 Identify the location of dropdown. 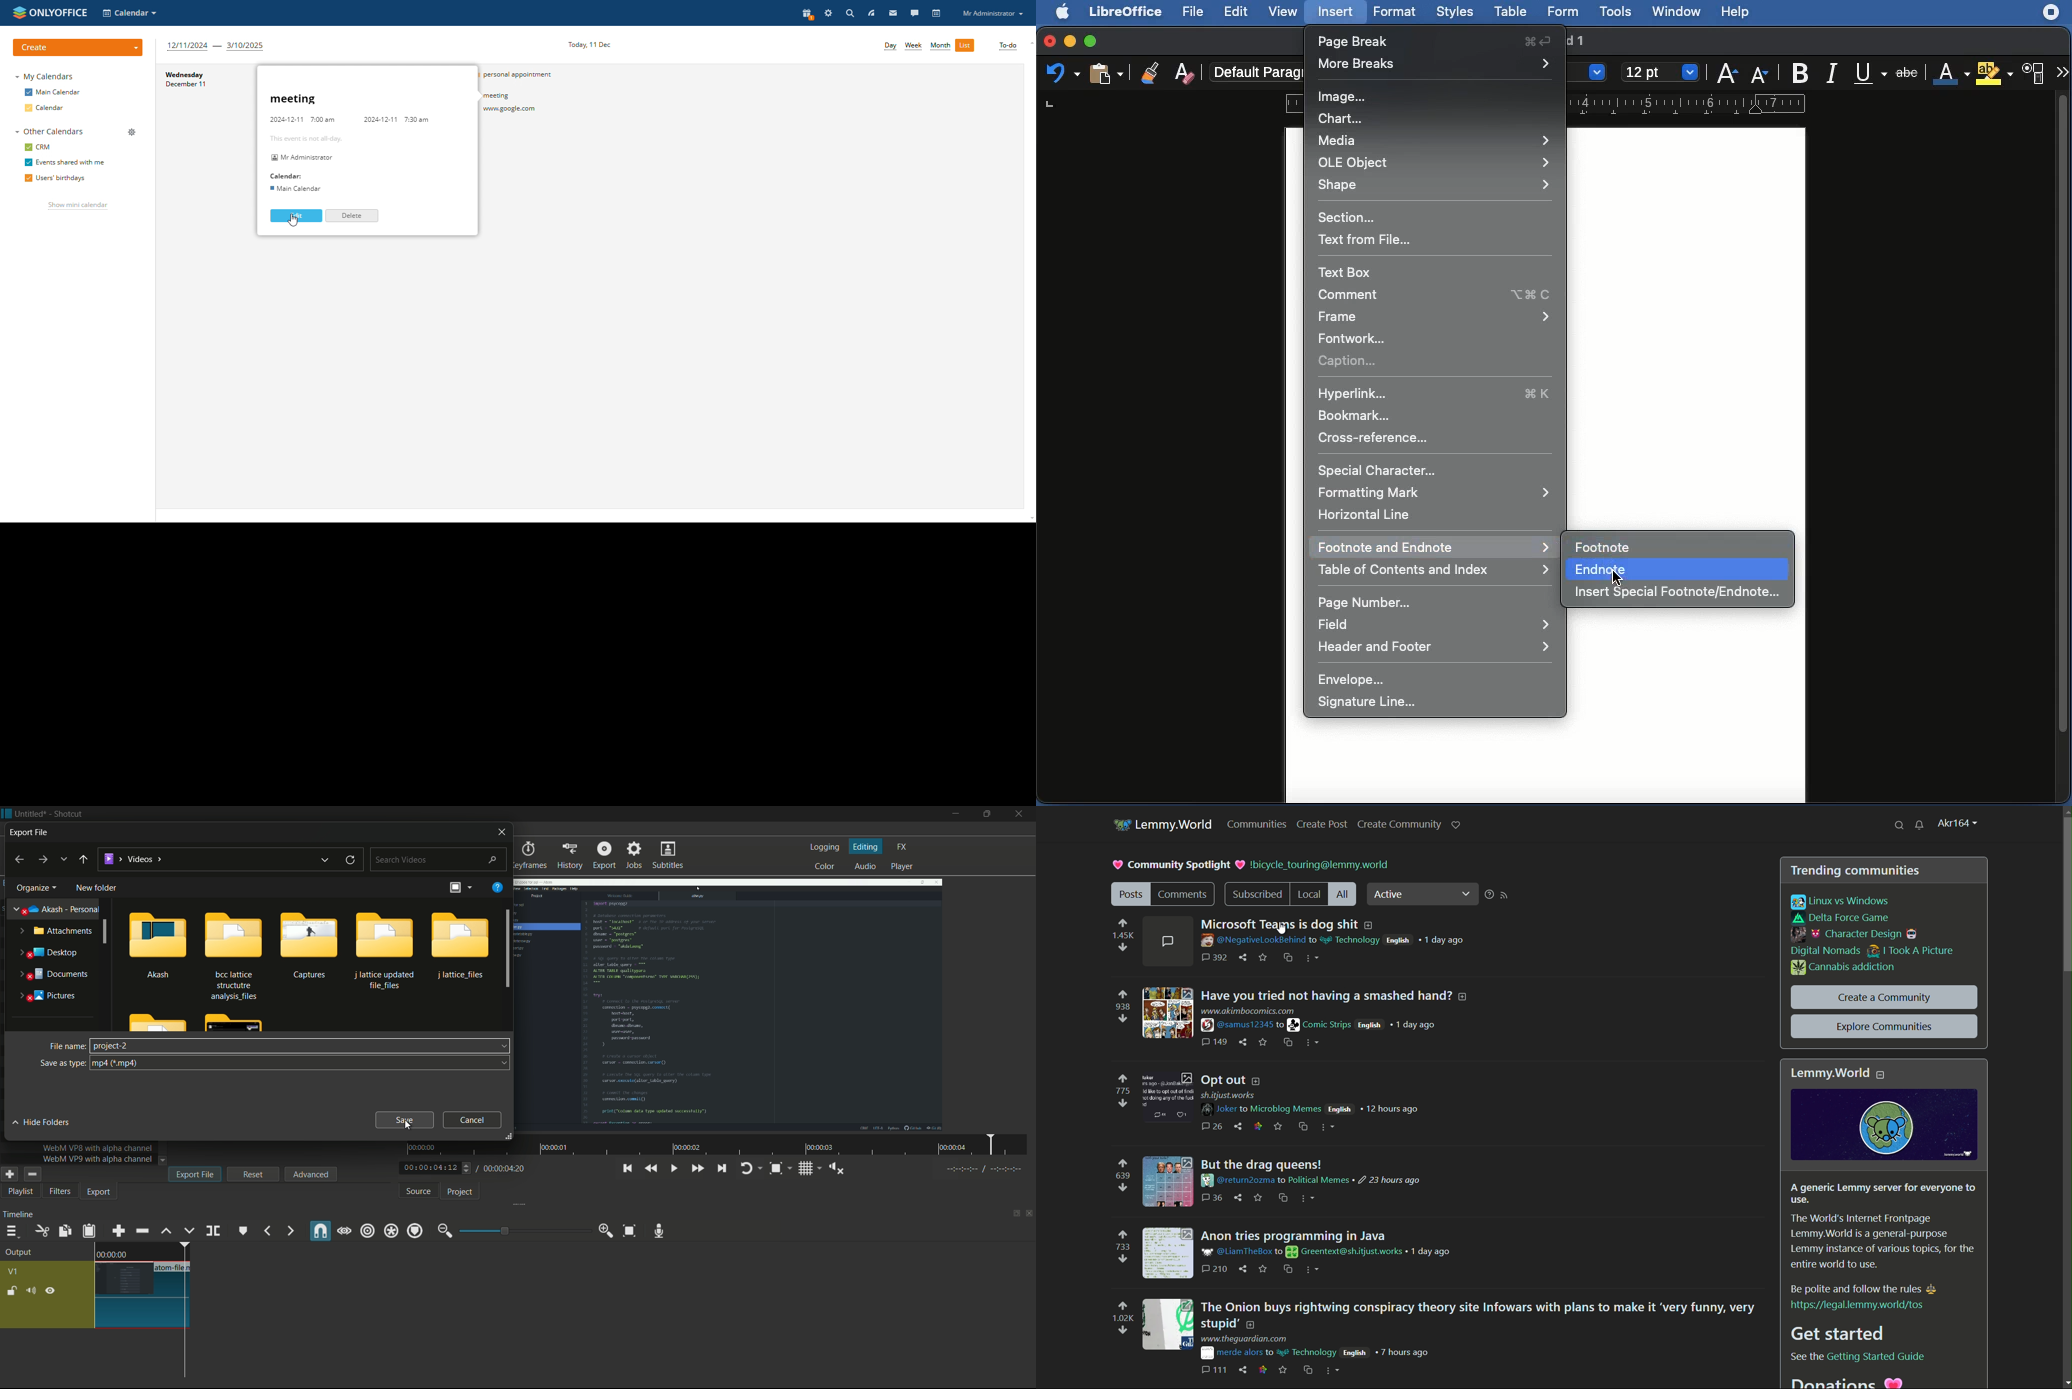
(162, 1161).